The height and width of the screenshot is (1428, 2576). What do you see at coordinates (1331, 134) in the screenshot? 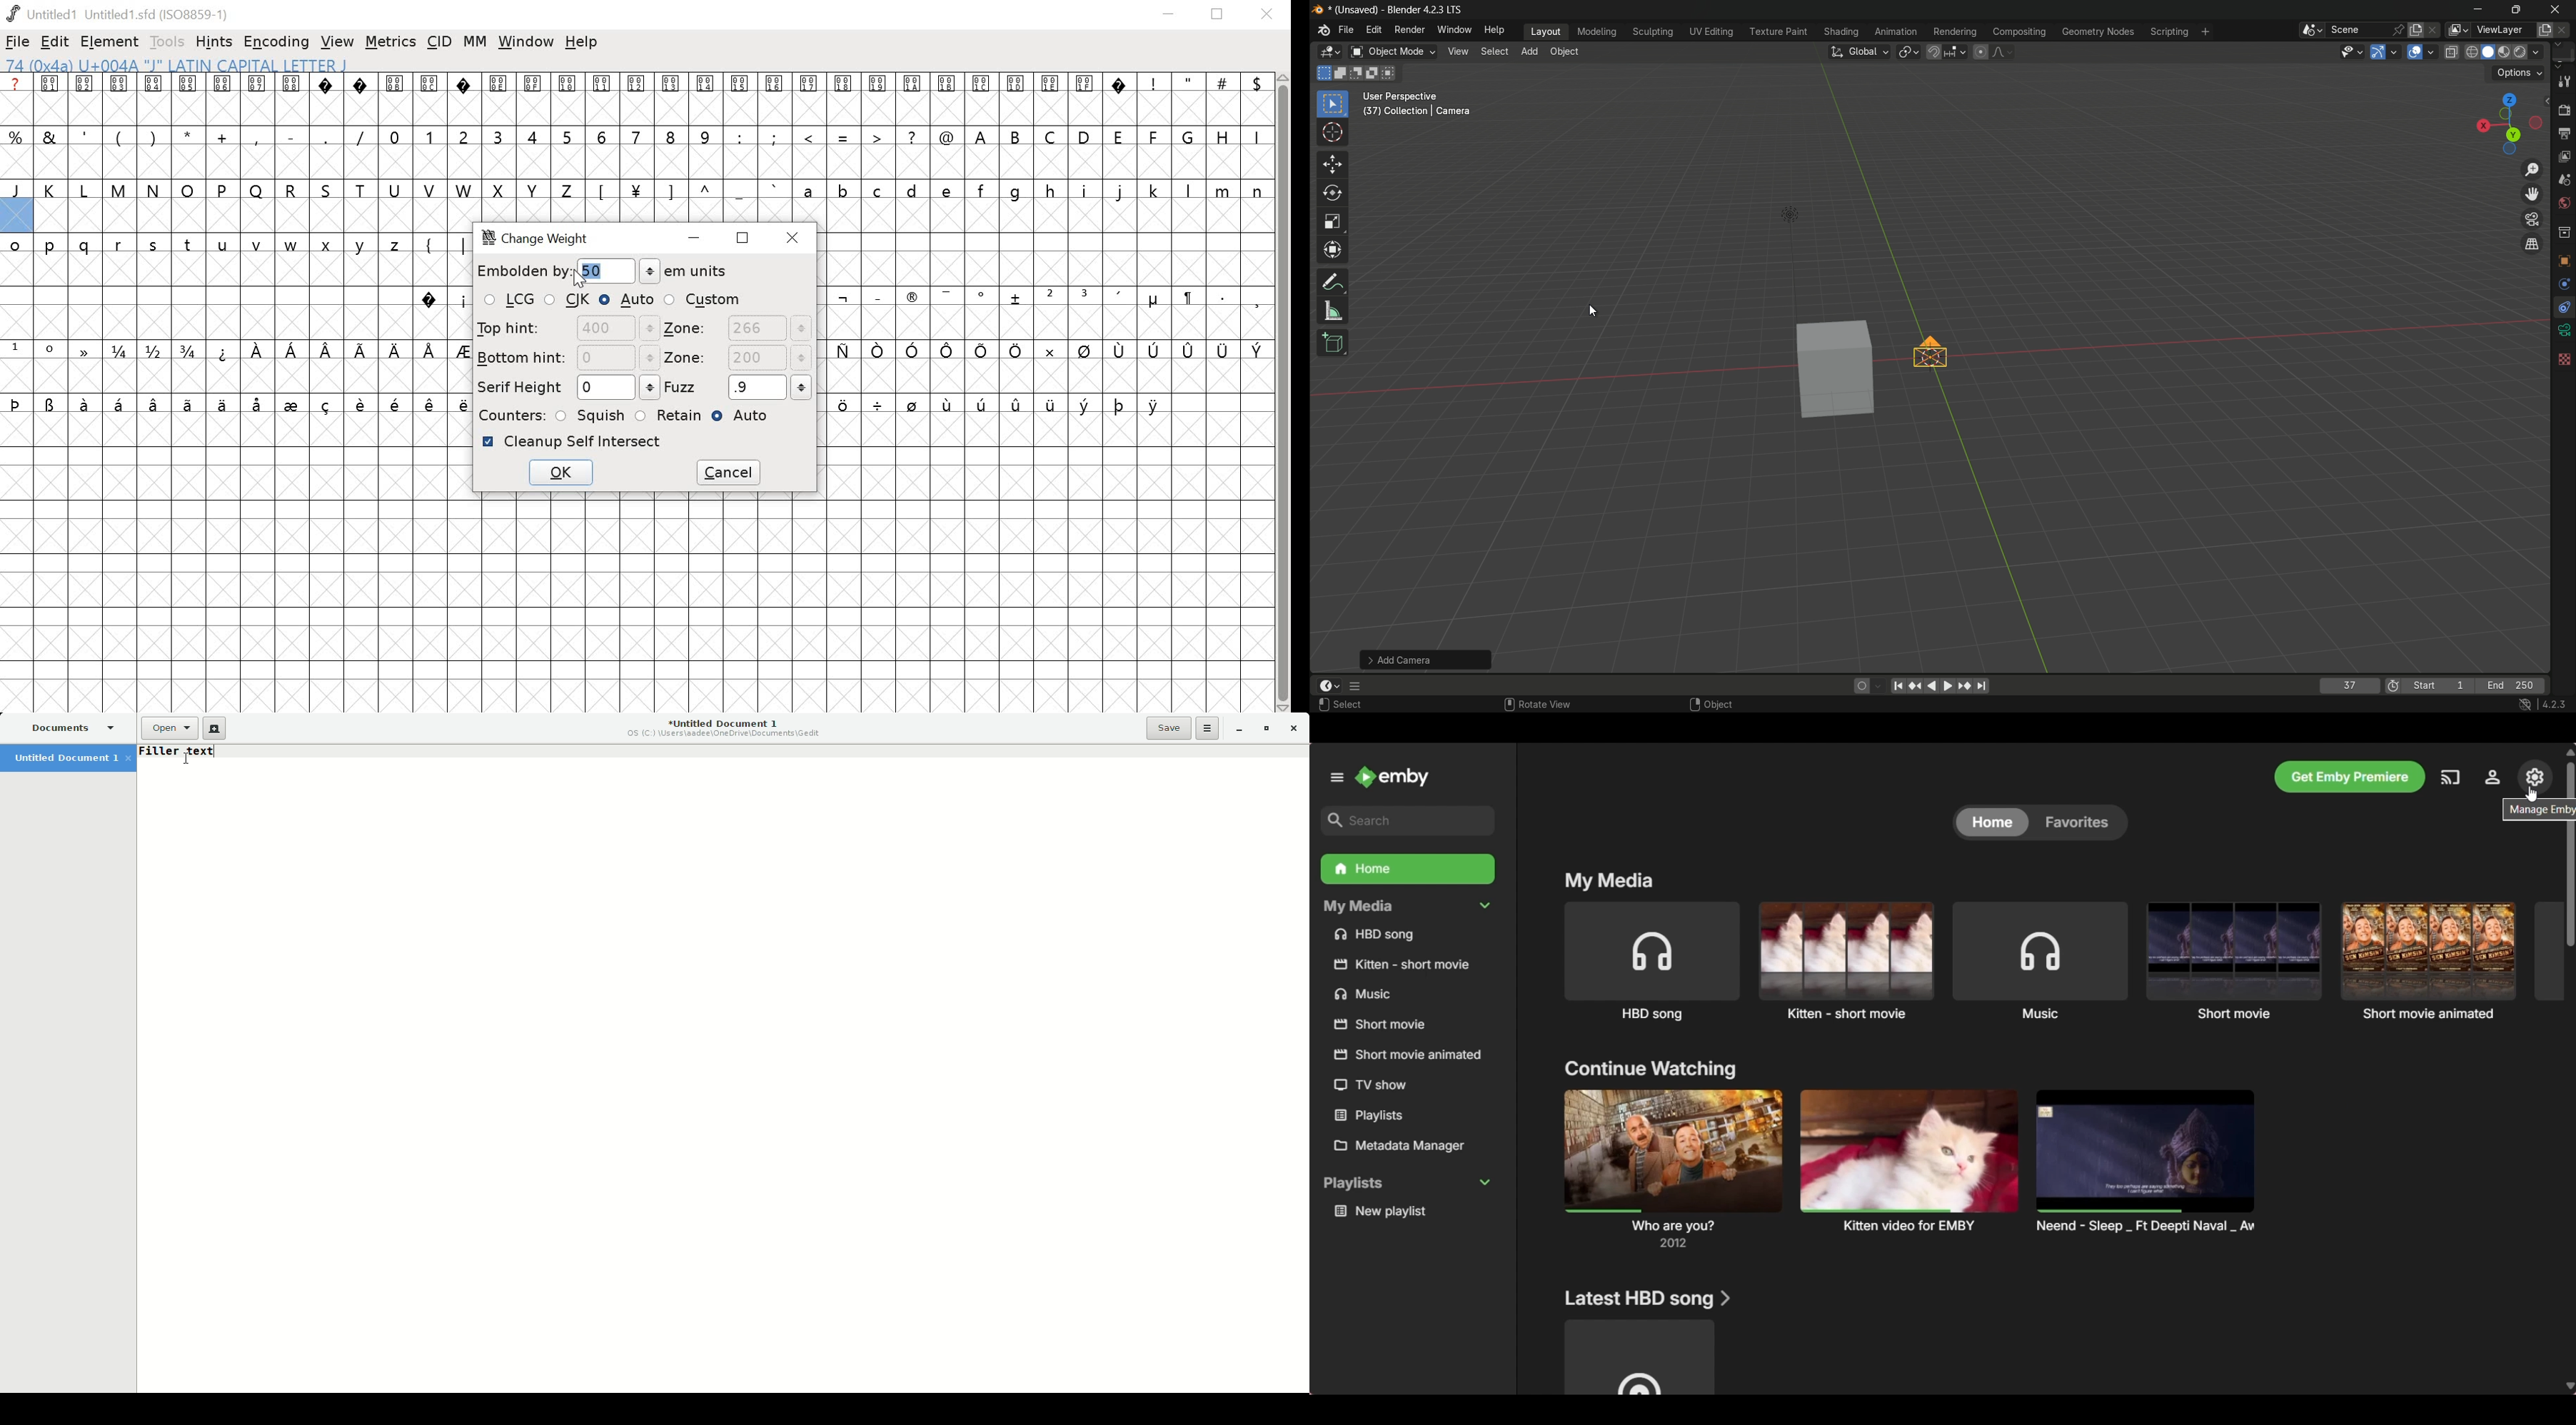
I see `cursor` at bounding box center [1331, 134].